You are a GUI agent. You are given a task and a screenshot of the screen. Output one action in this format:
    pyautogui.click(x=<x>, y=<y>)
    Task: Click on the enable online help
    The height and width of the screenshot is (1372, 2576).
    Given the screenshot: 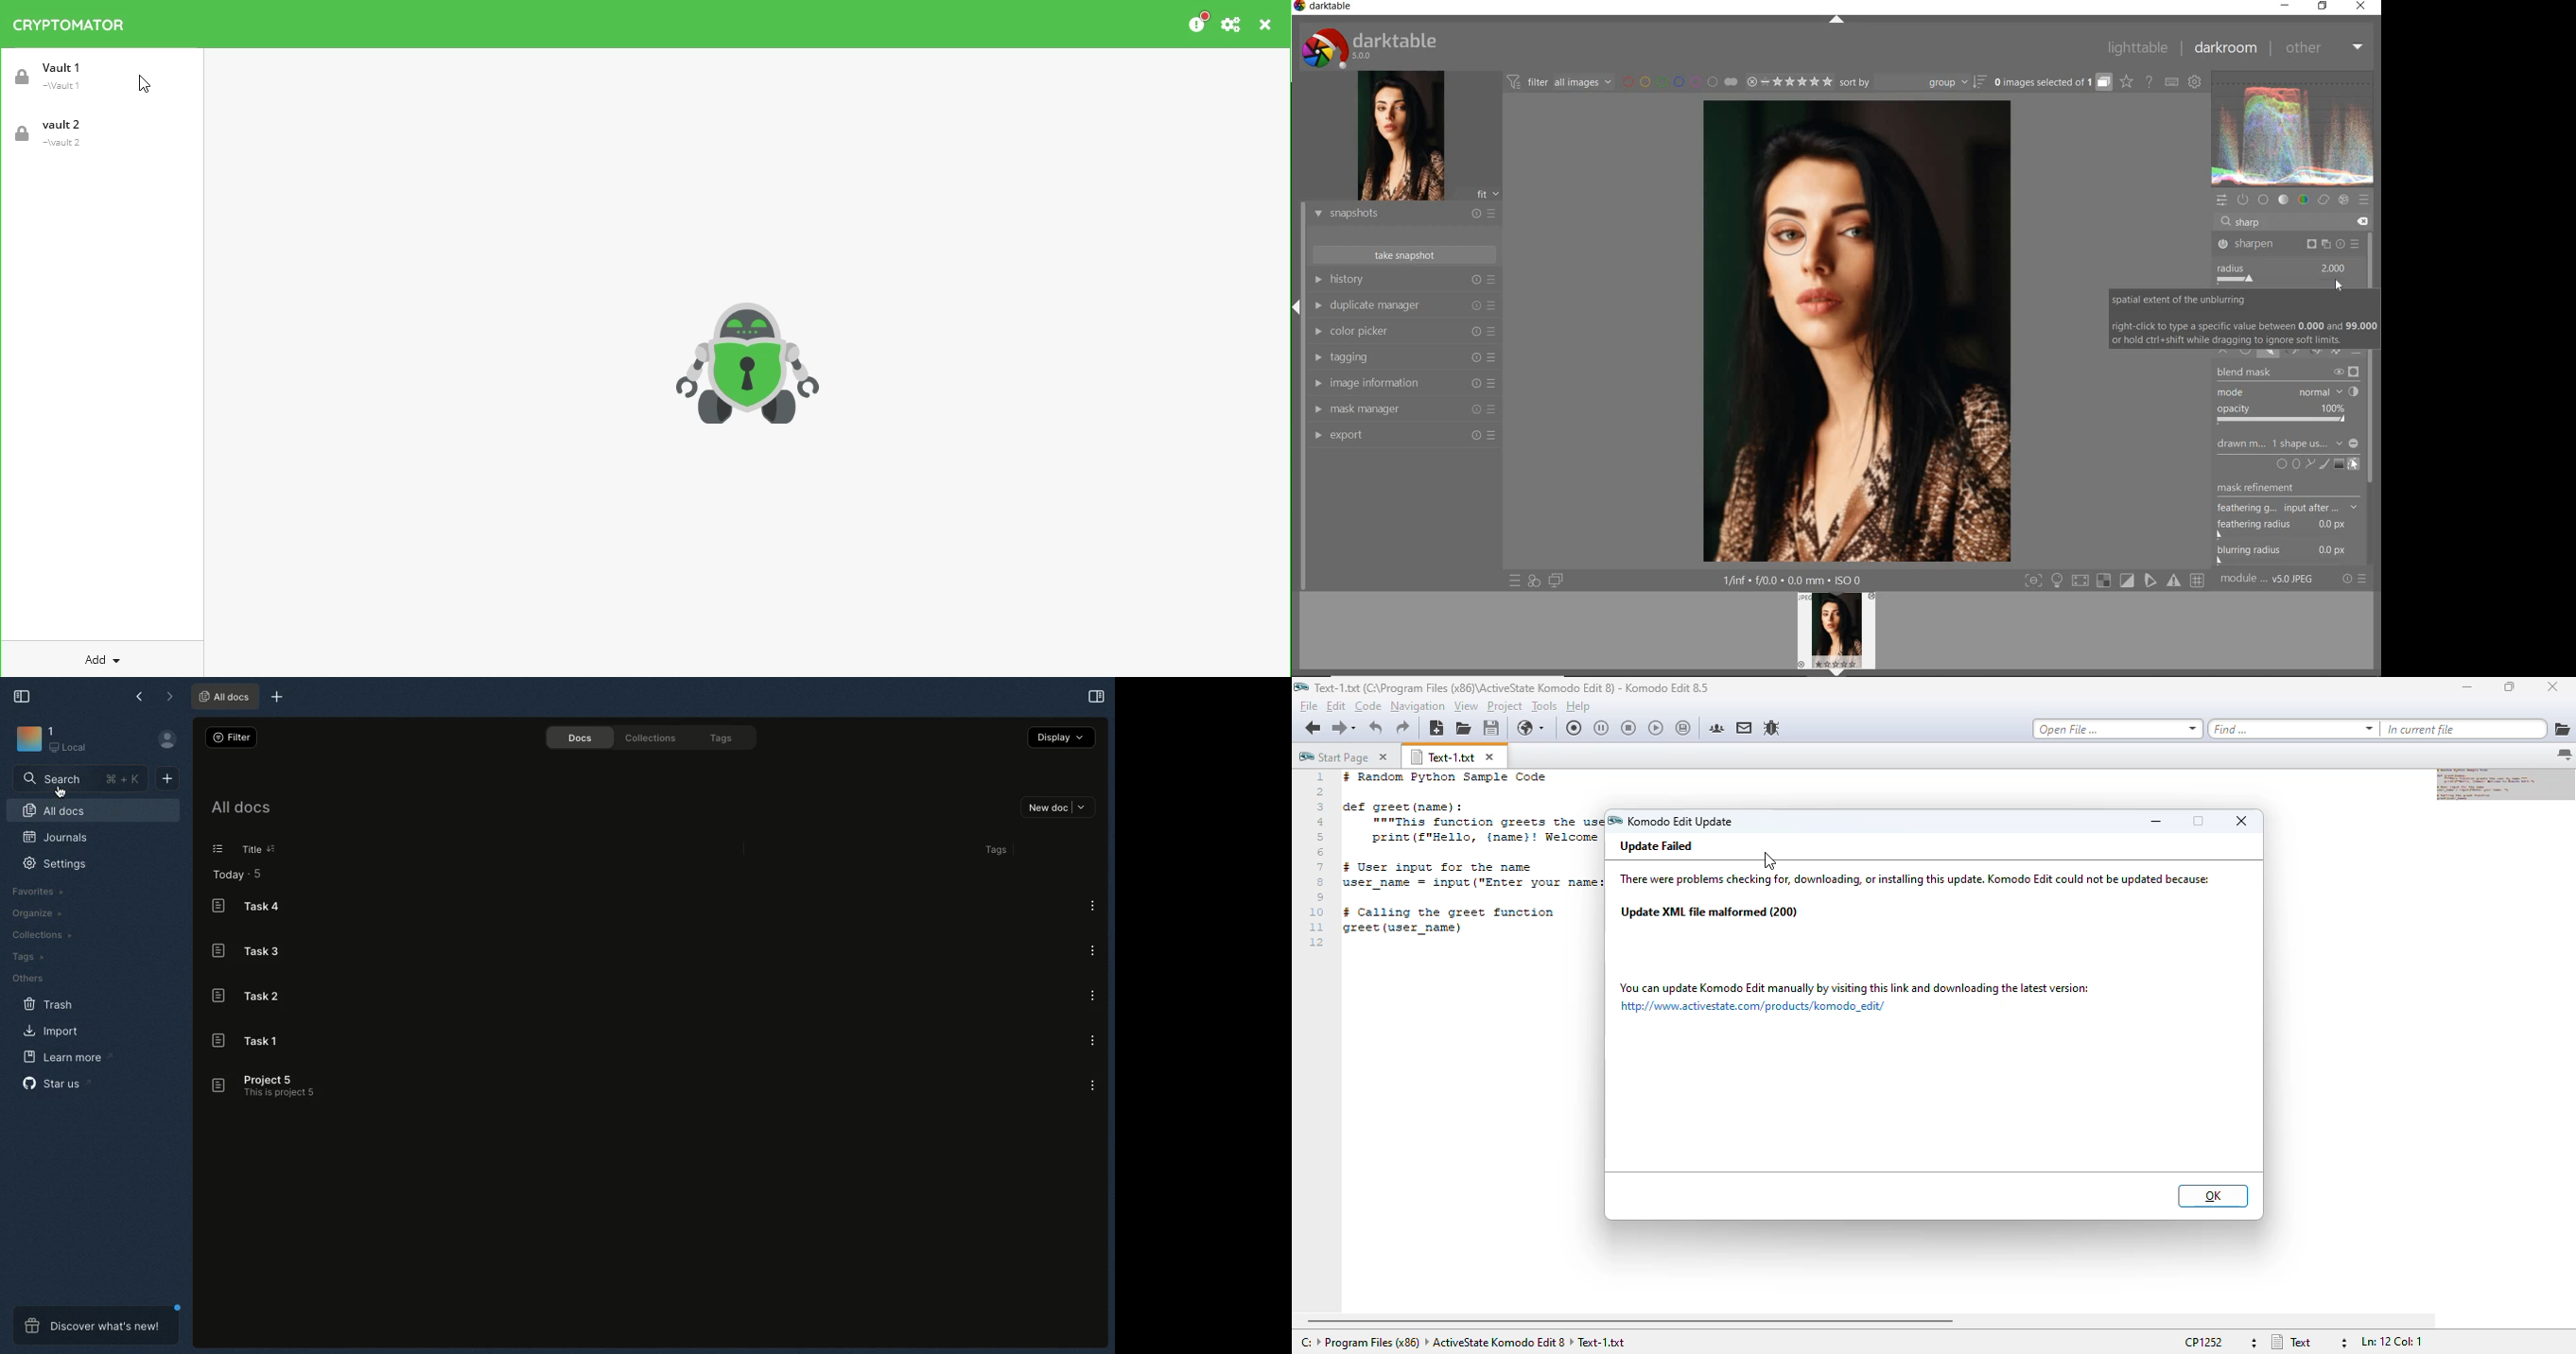 What is the action you would take?
    pyautogui.click(x=2149, y=83)
    